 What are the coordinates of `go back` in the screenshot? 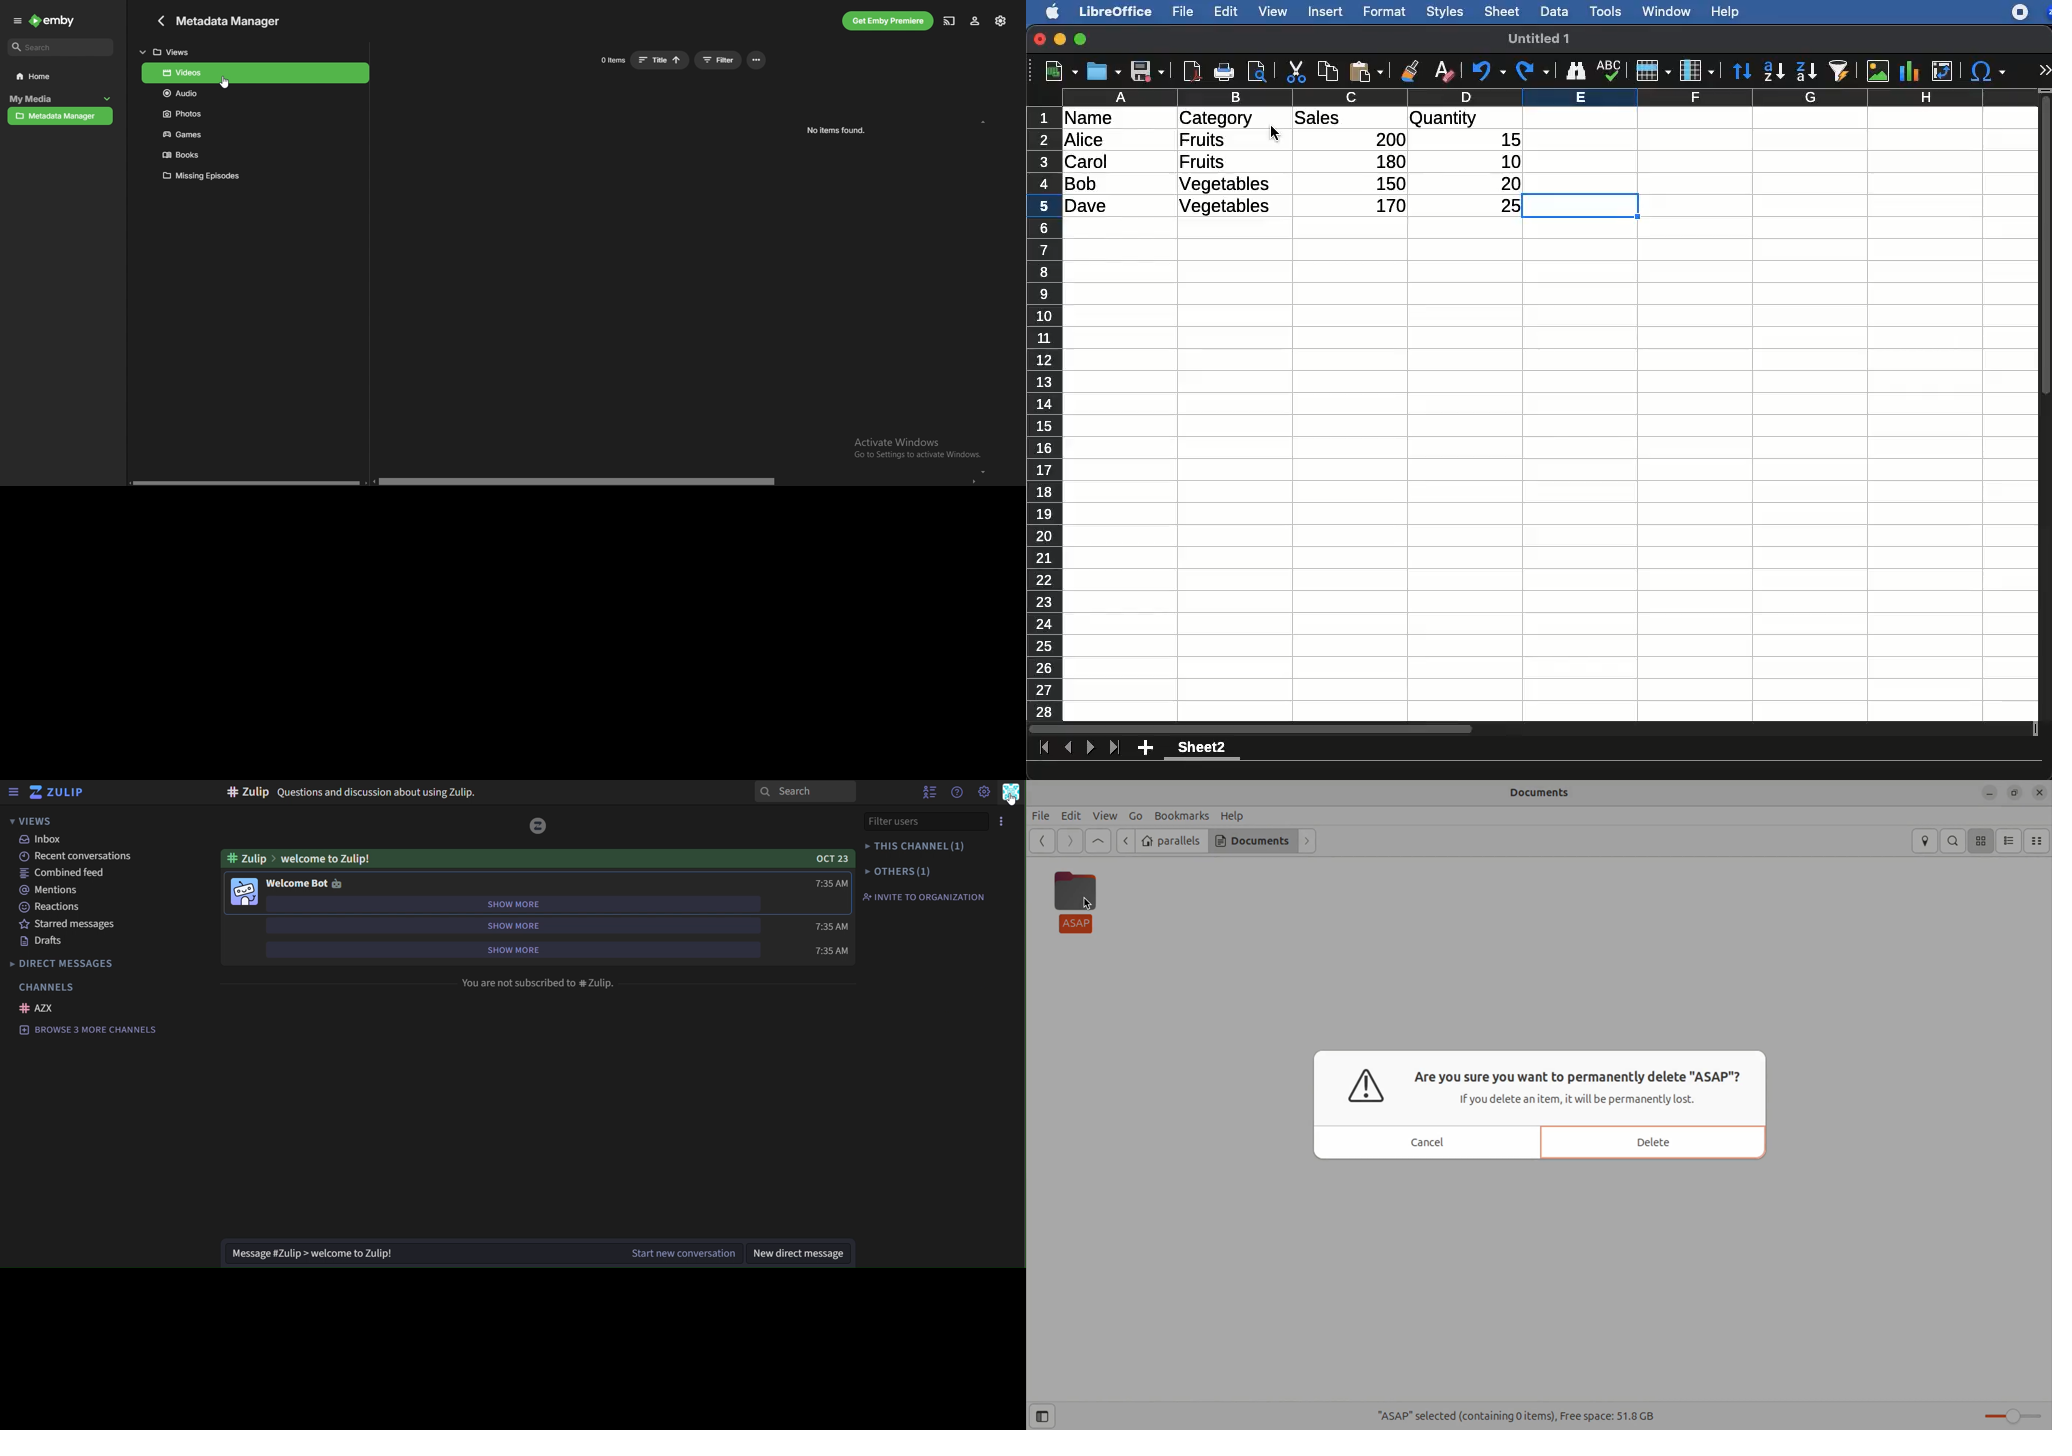 It's located at (159, 21).